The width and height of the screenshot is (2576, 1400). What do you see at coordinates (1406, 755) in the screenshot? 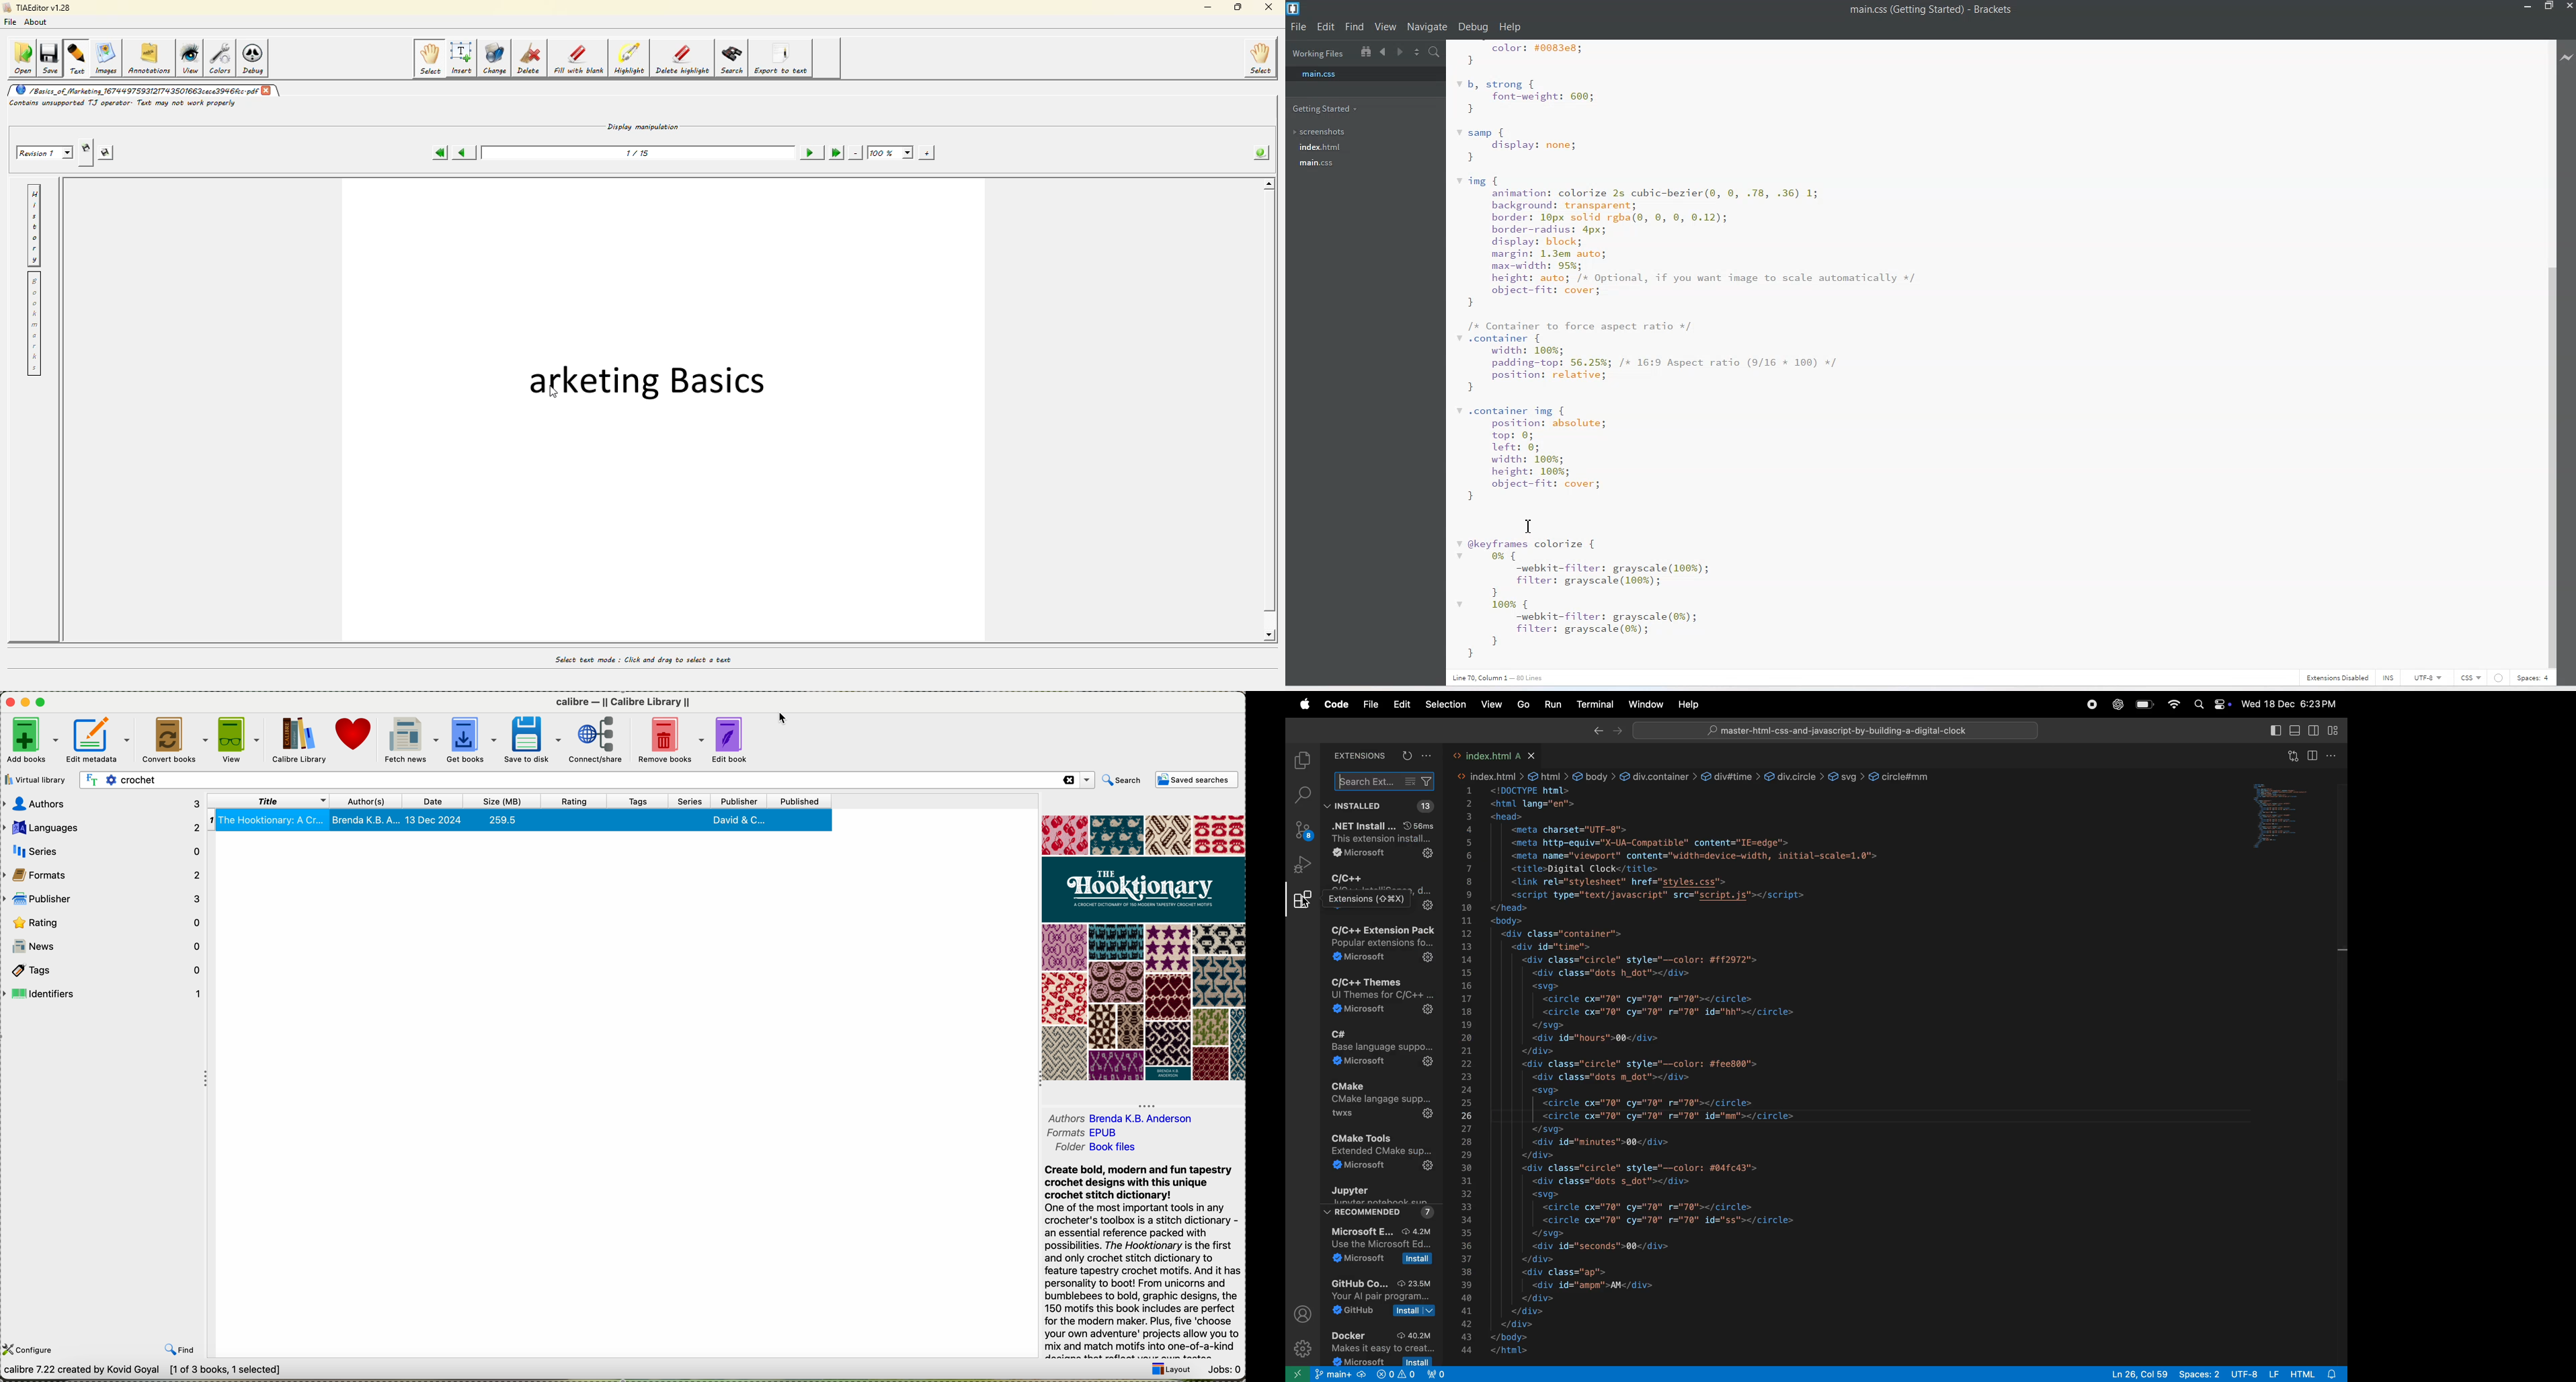
I see `refresh` at bounding box center [1406, 755].